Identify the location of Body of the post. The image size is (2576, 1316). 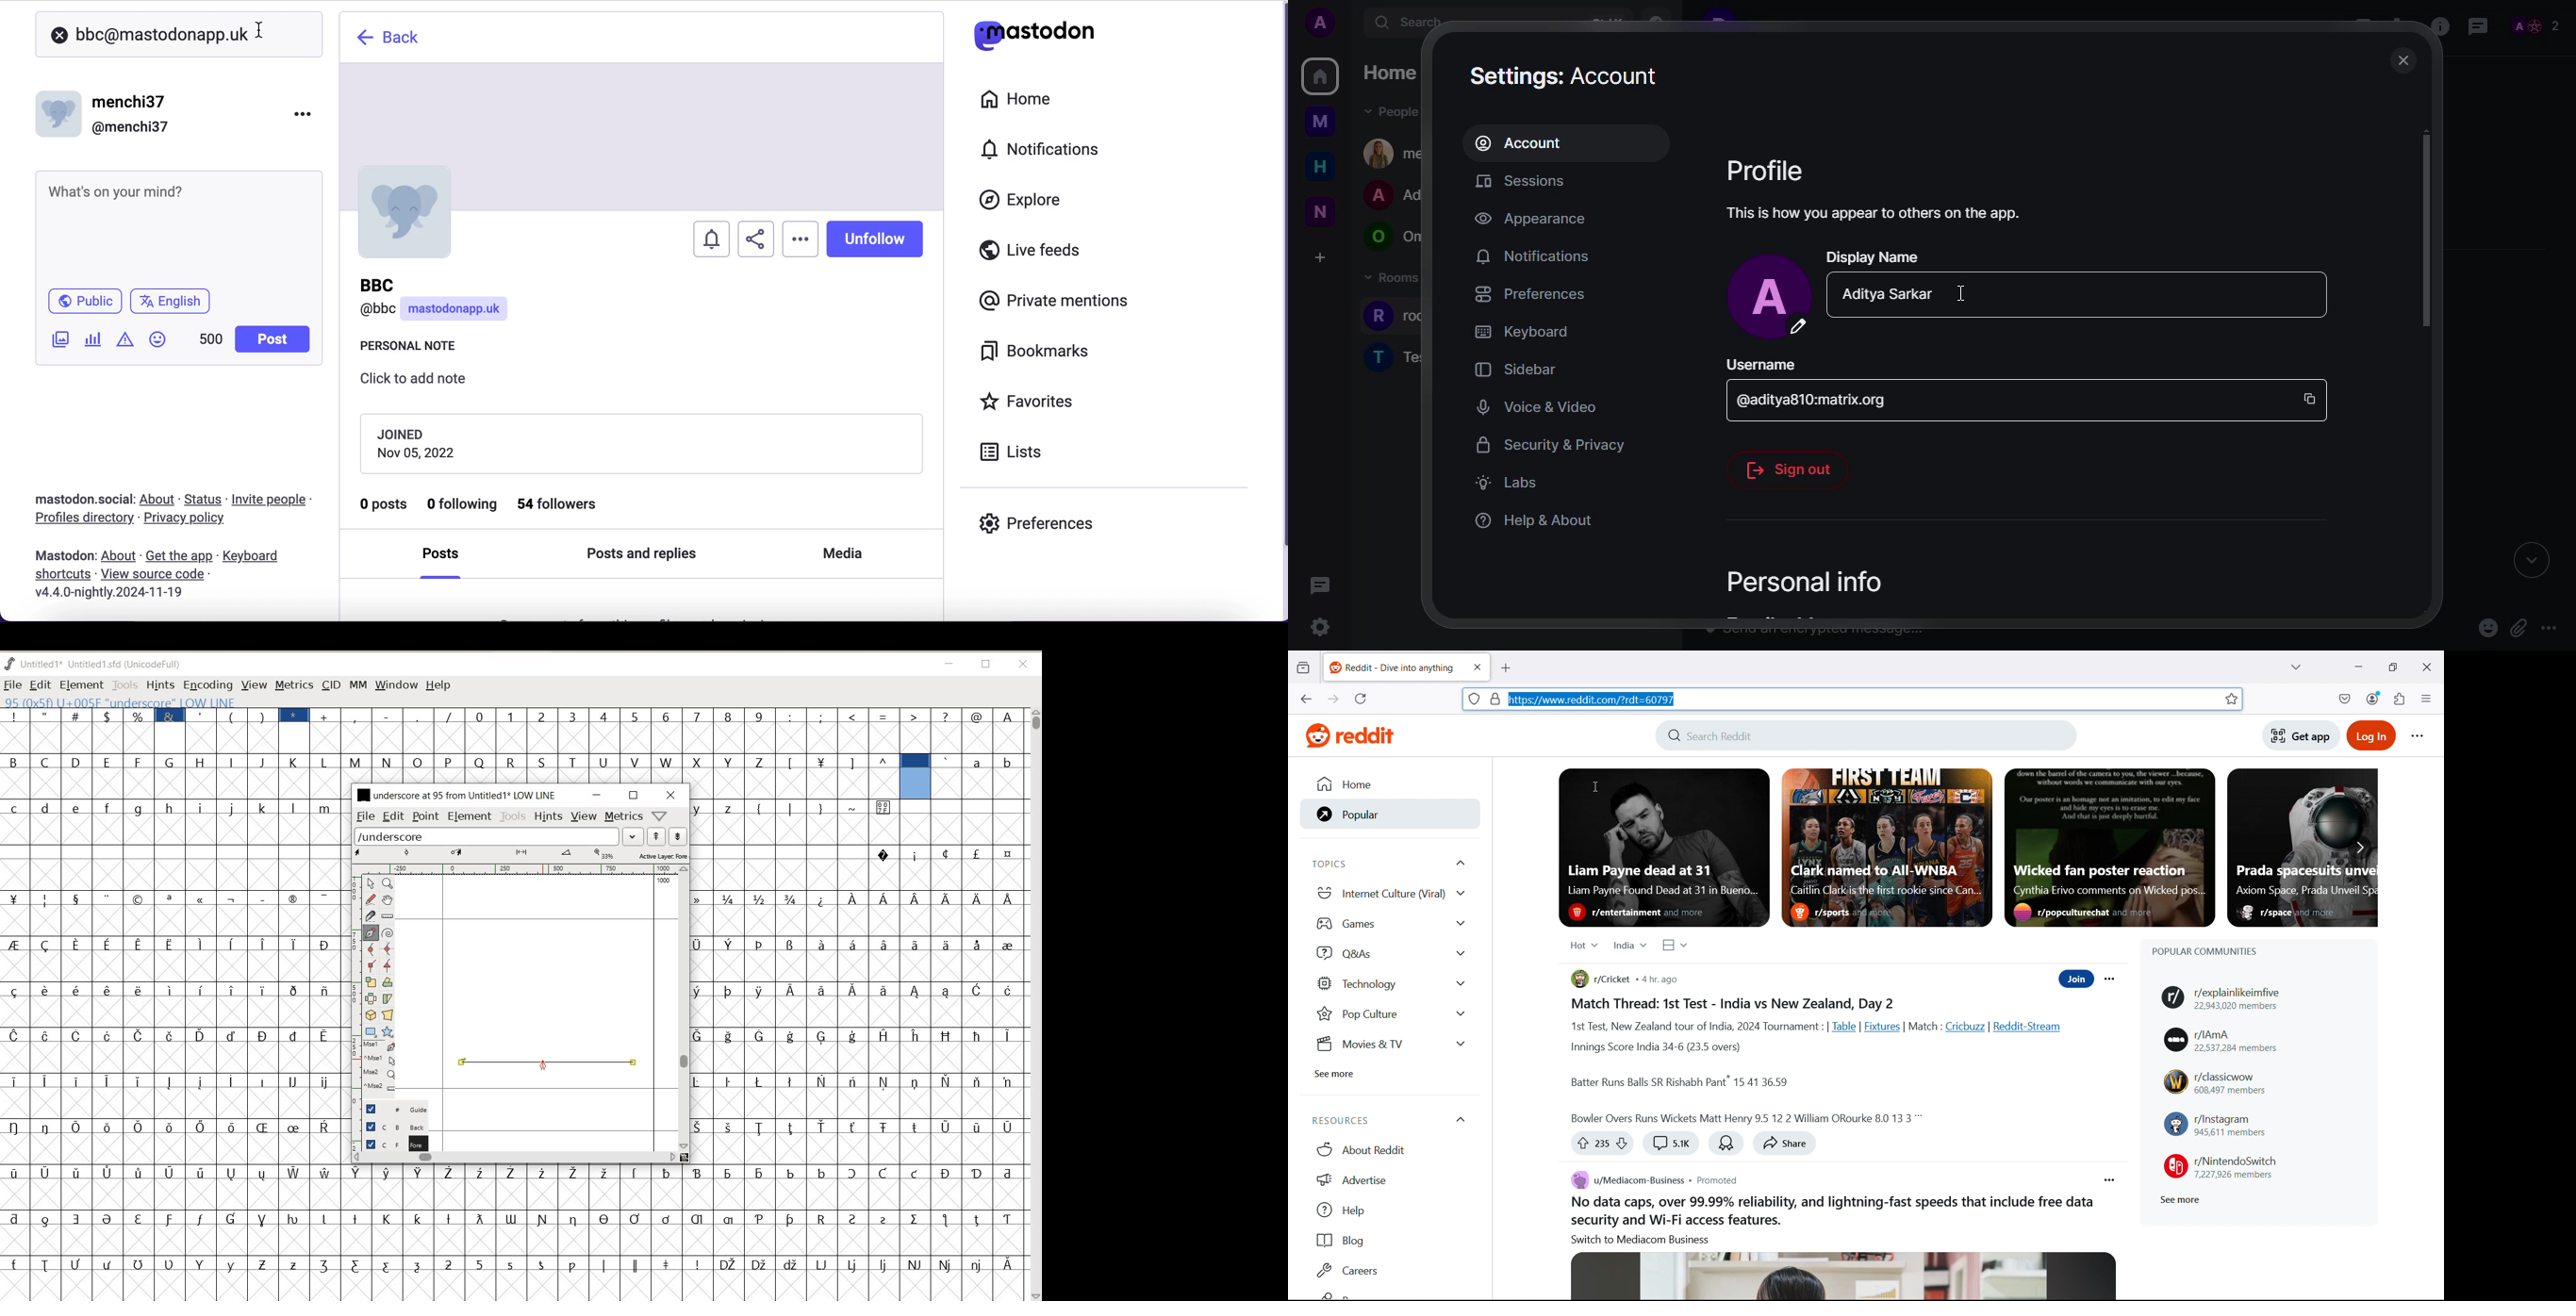
(1830, 1220).